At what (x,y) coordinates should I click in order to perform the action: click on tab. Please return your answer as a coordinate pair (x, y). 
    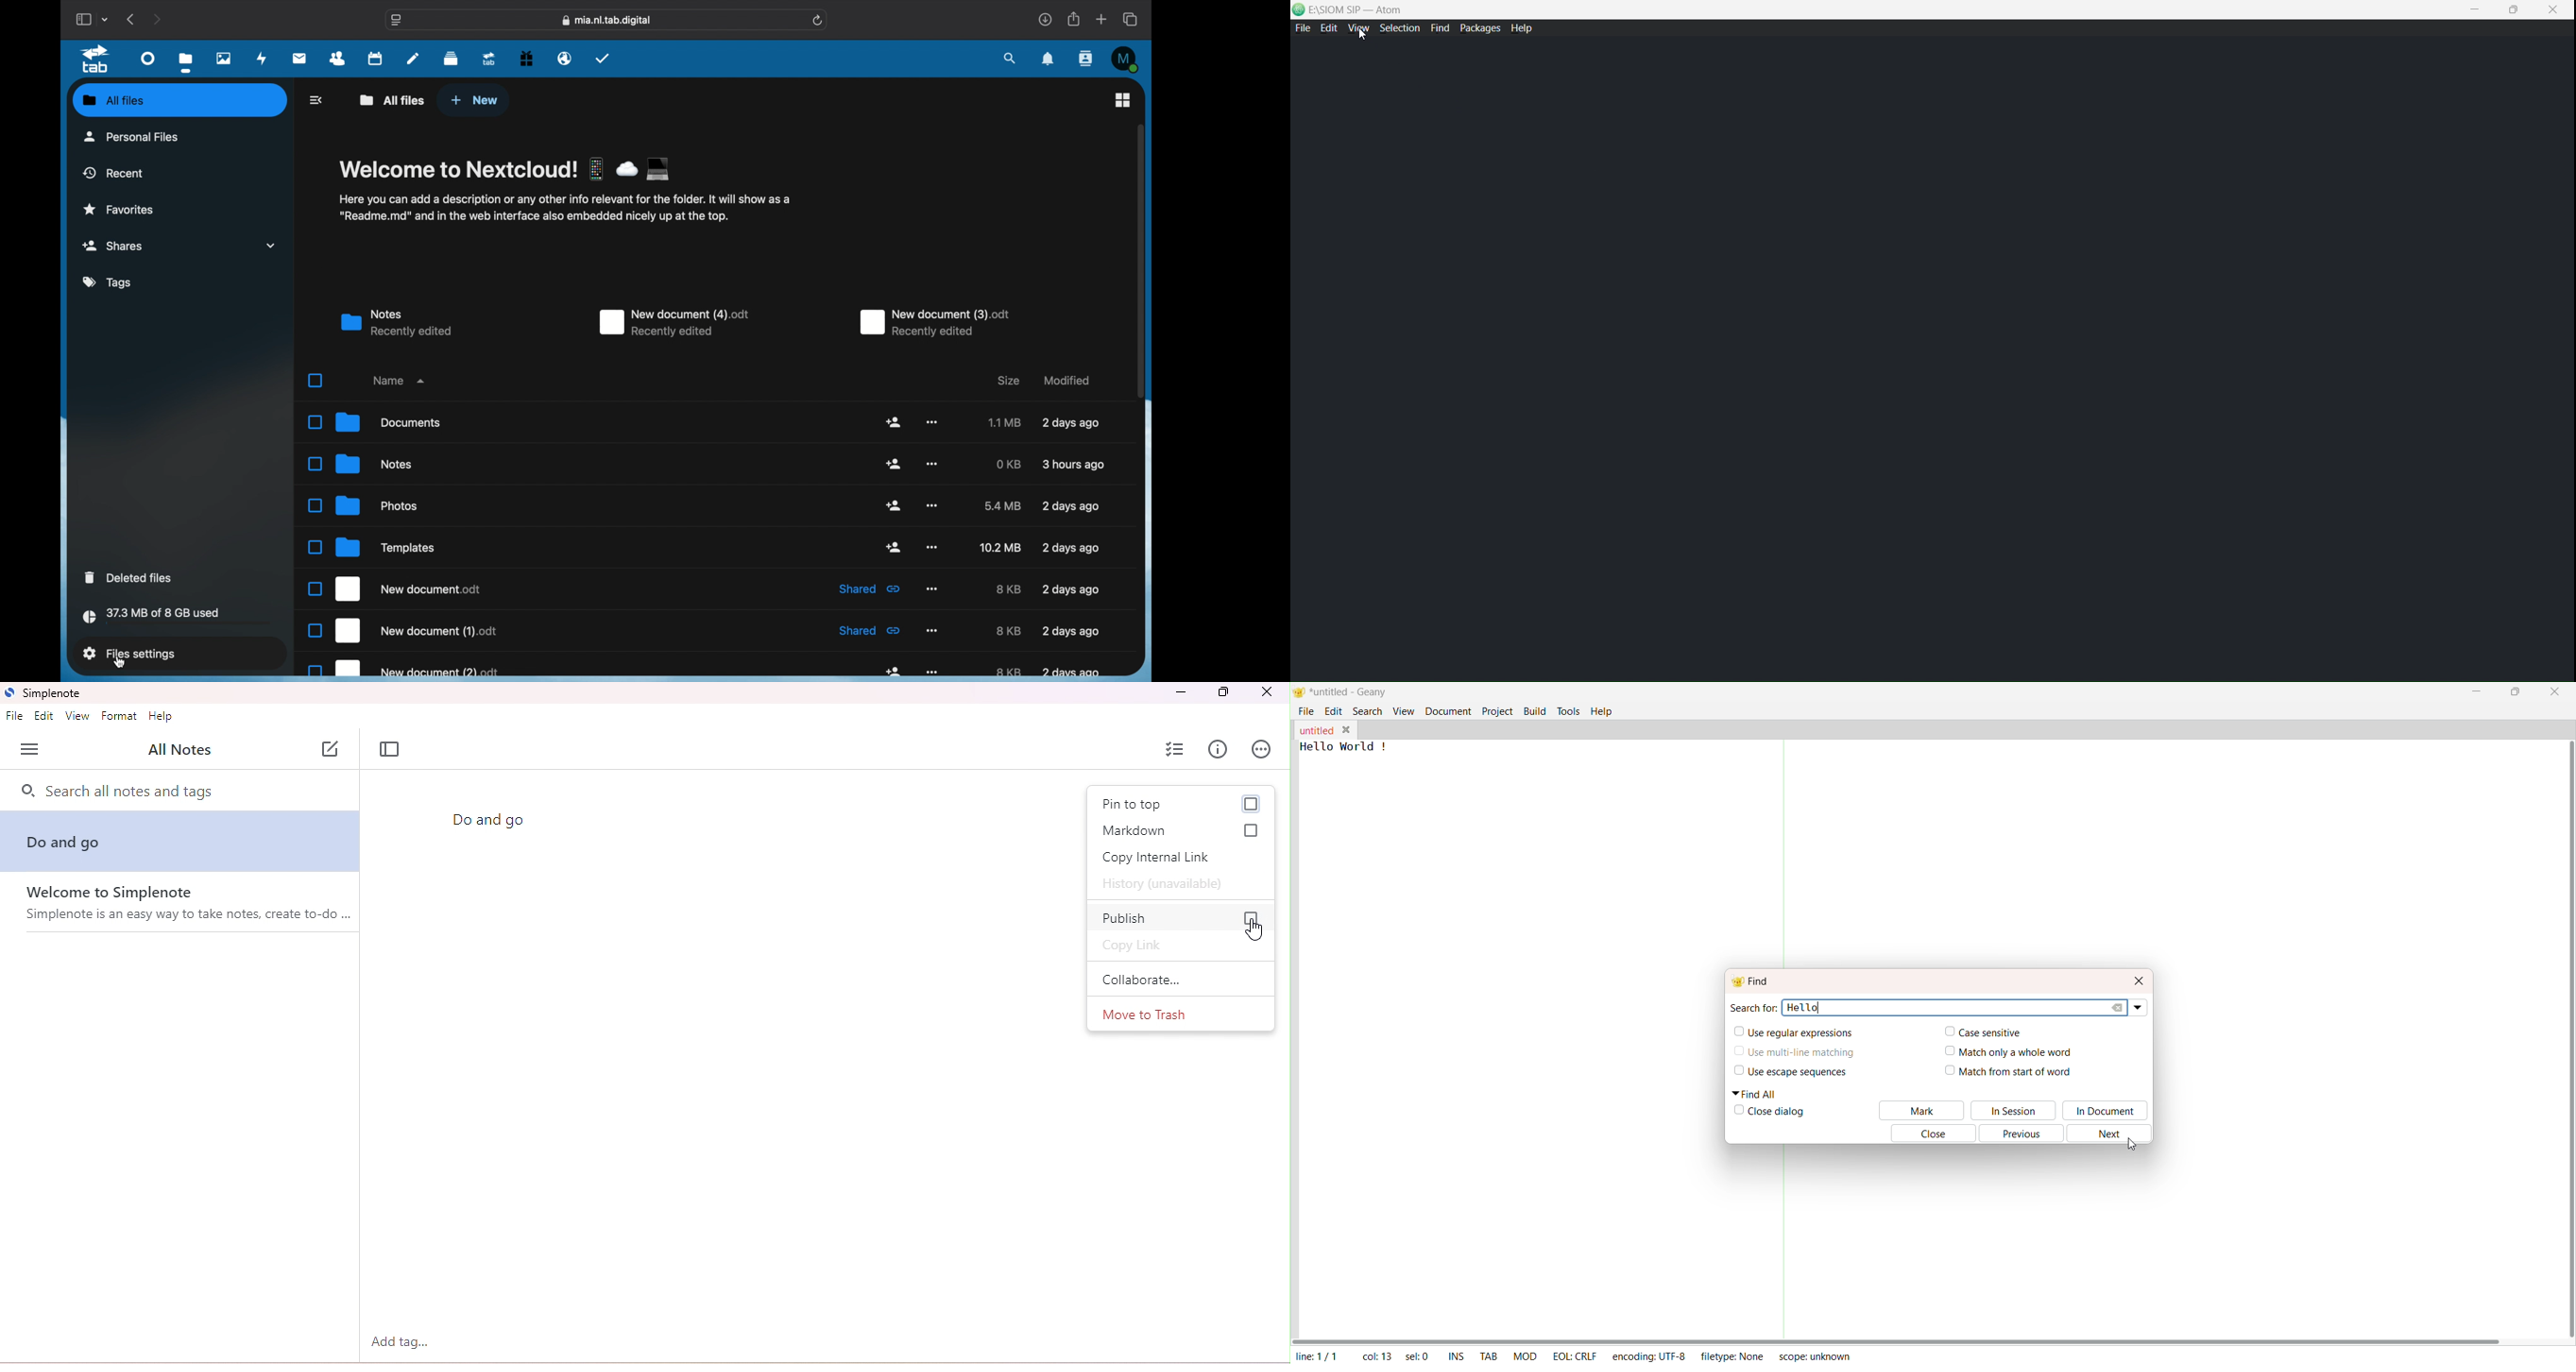
    Looking at the image, I should click on (490, 58).